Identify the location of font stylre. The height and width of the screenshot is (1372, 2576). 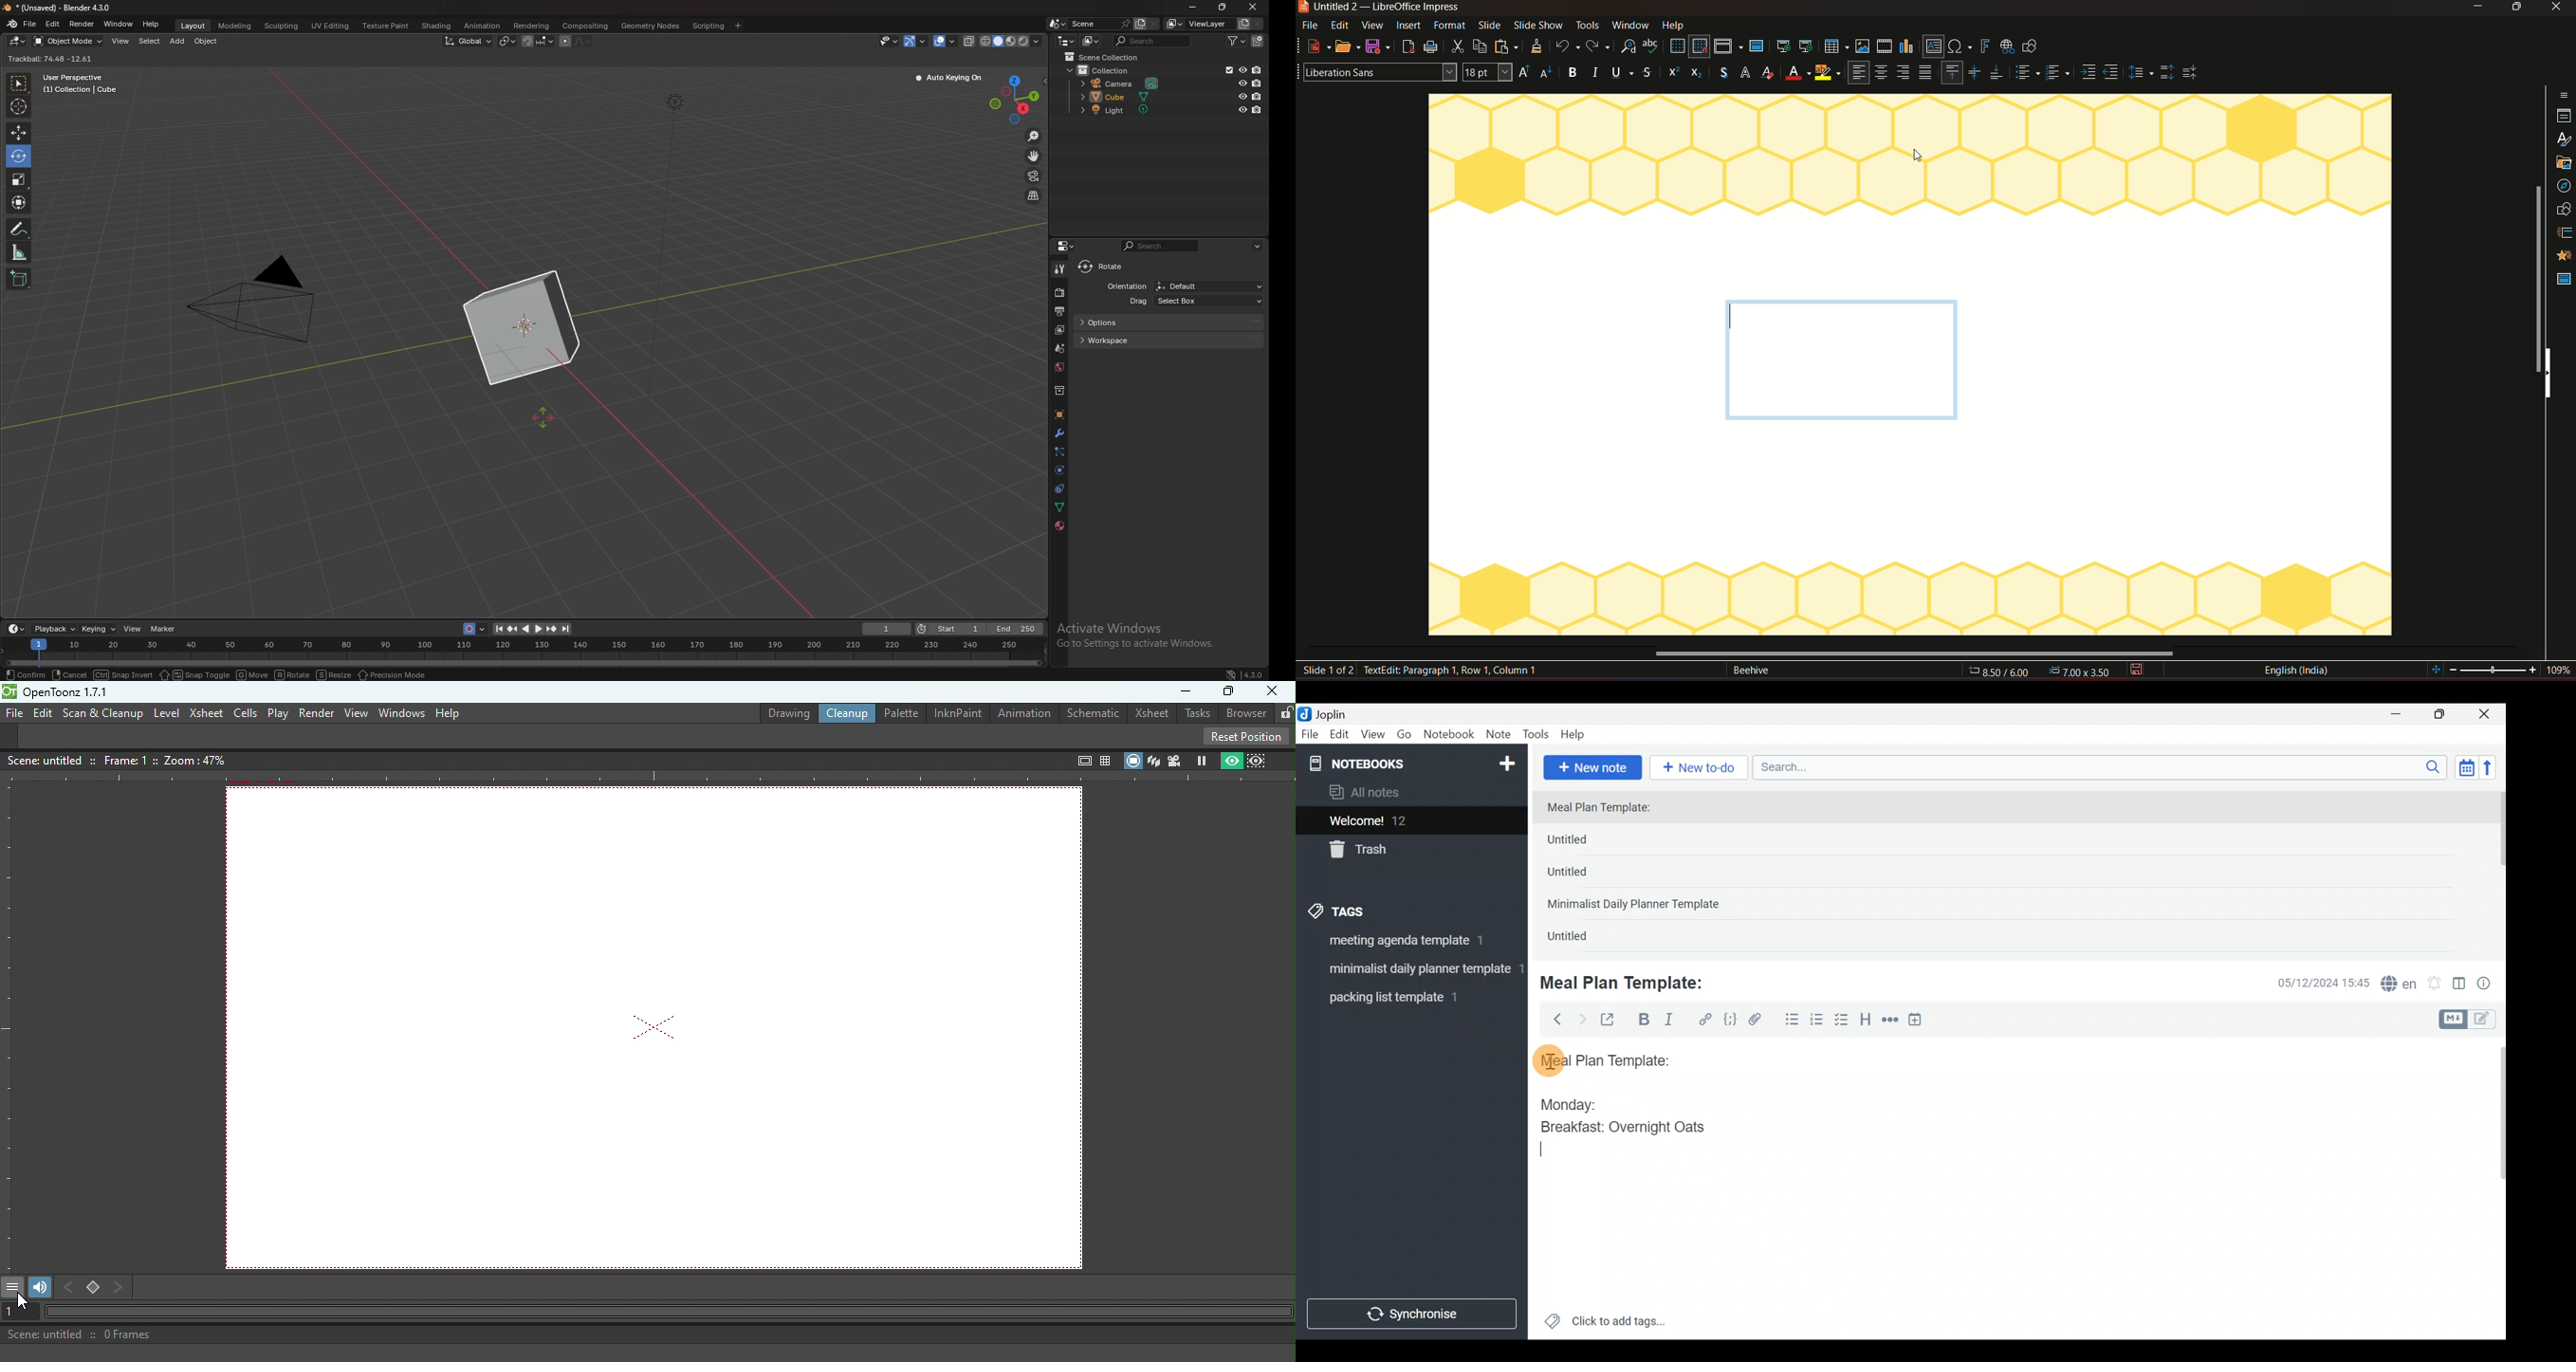
(1377, 71).